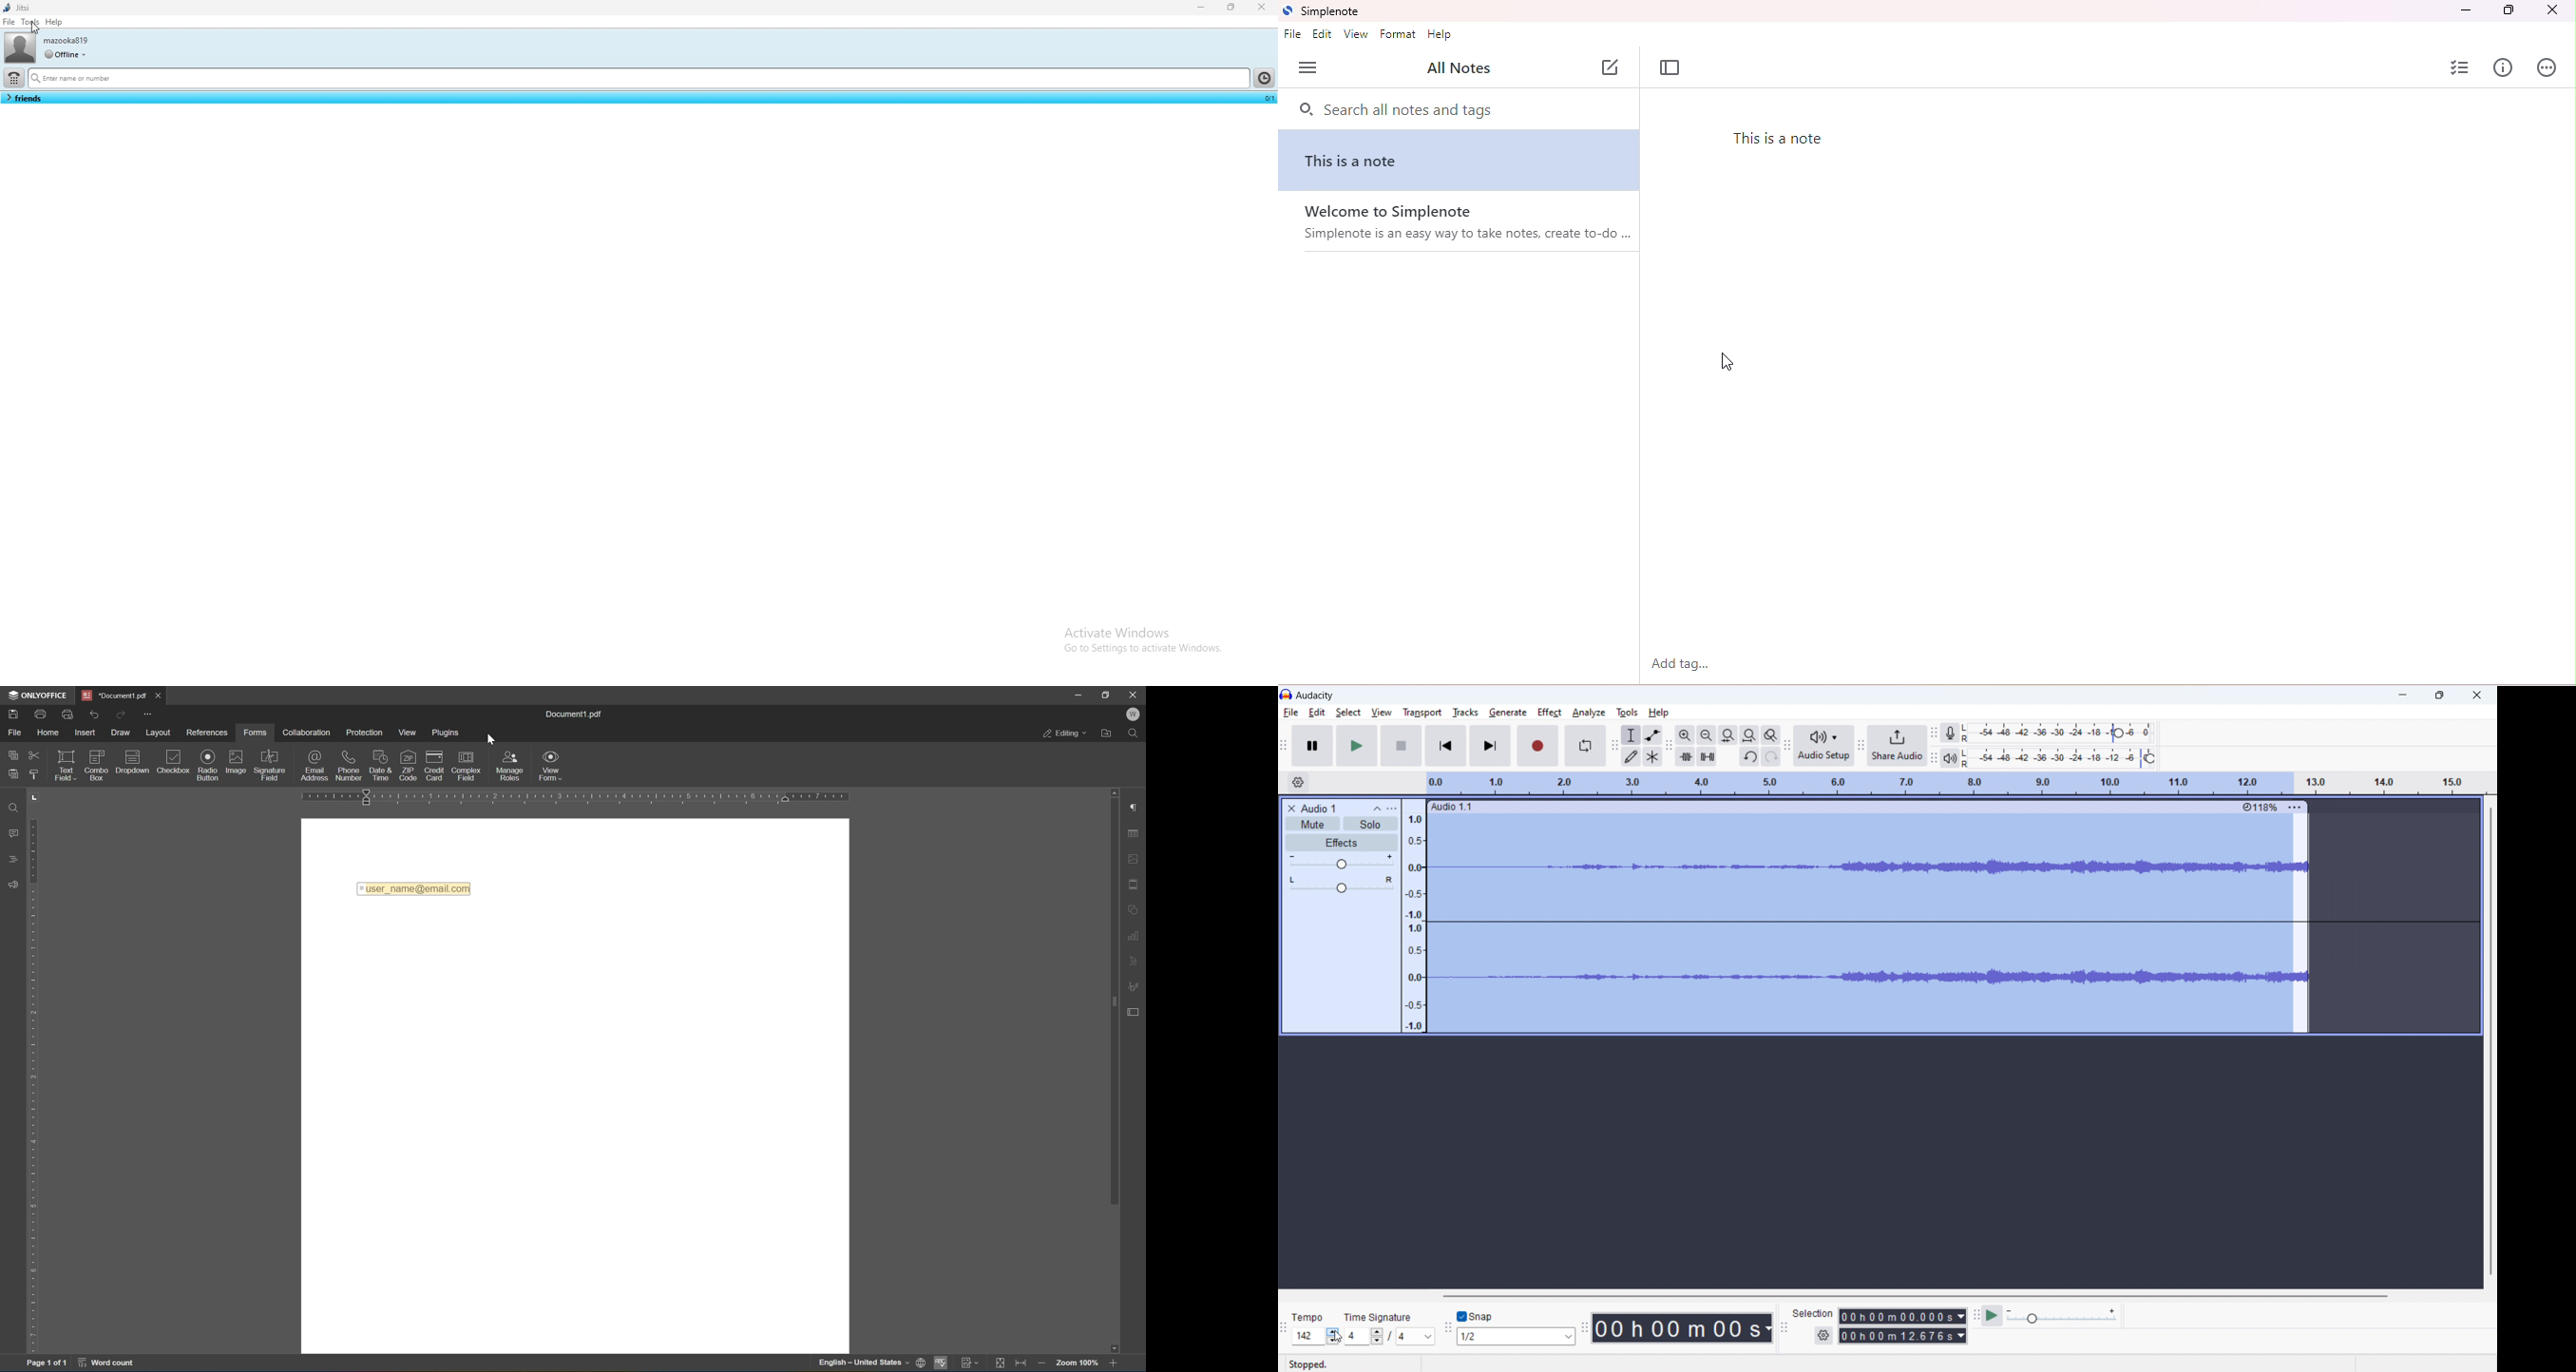 This screenshot has width=2576, height=1372. Describe the element at coordinates (2547, 67) in the screenshot. I see `options` at that location.